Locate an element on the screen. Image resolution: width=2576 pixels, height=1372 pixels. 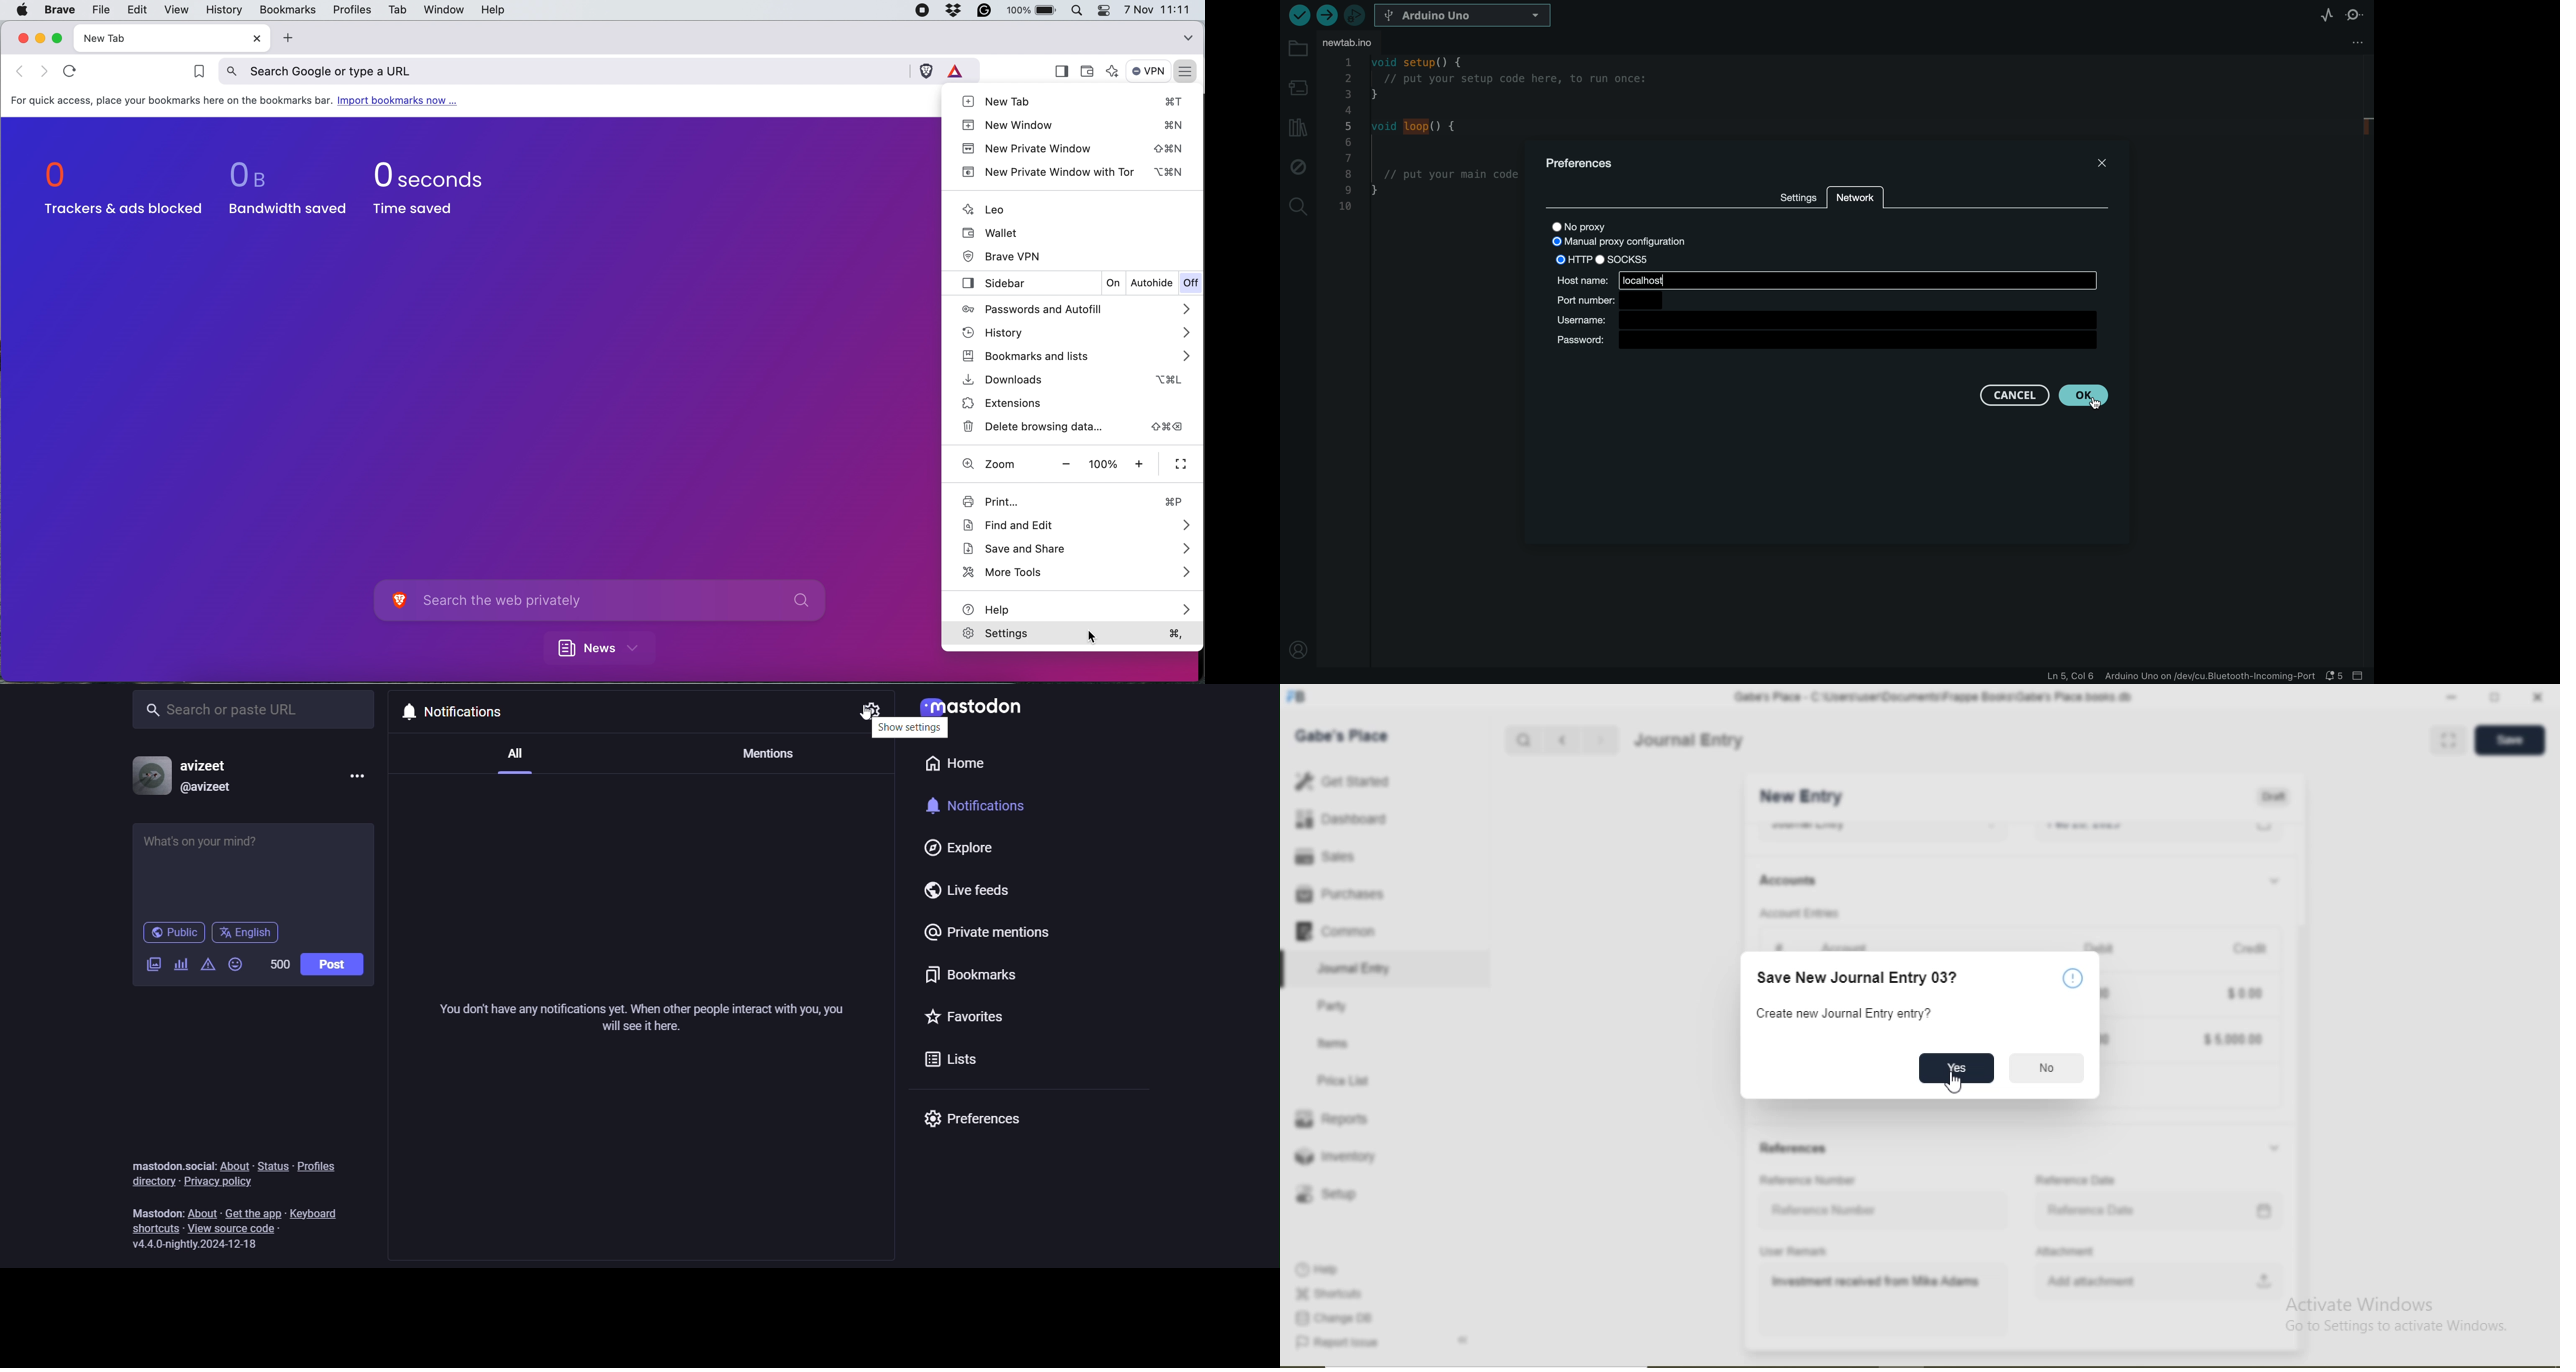
full screen is located at coordinates (2495, 697).